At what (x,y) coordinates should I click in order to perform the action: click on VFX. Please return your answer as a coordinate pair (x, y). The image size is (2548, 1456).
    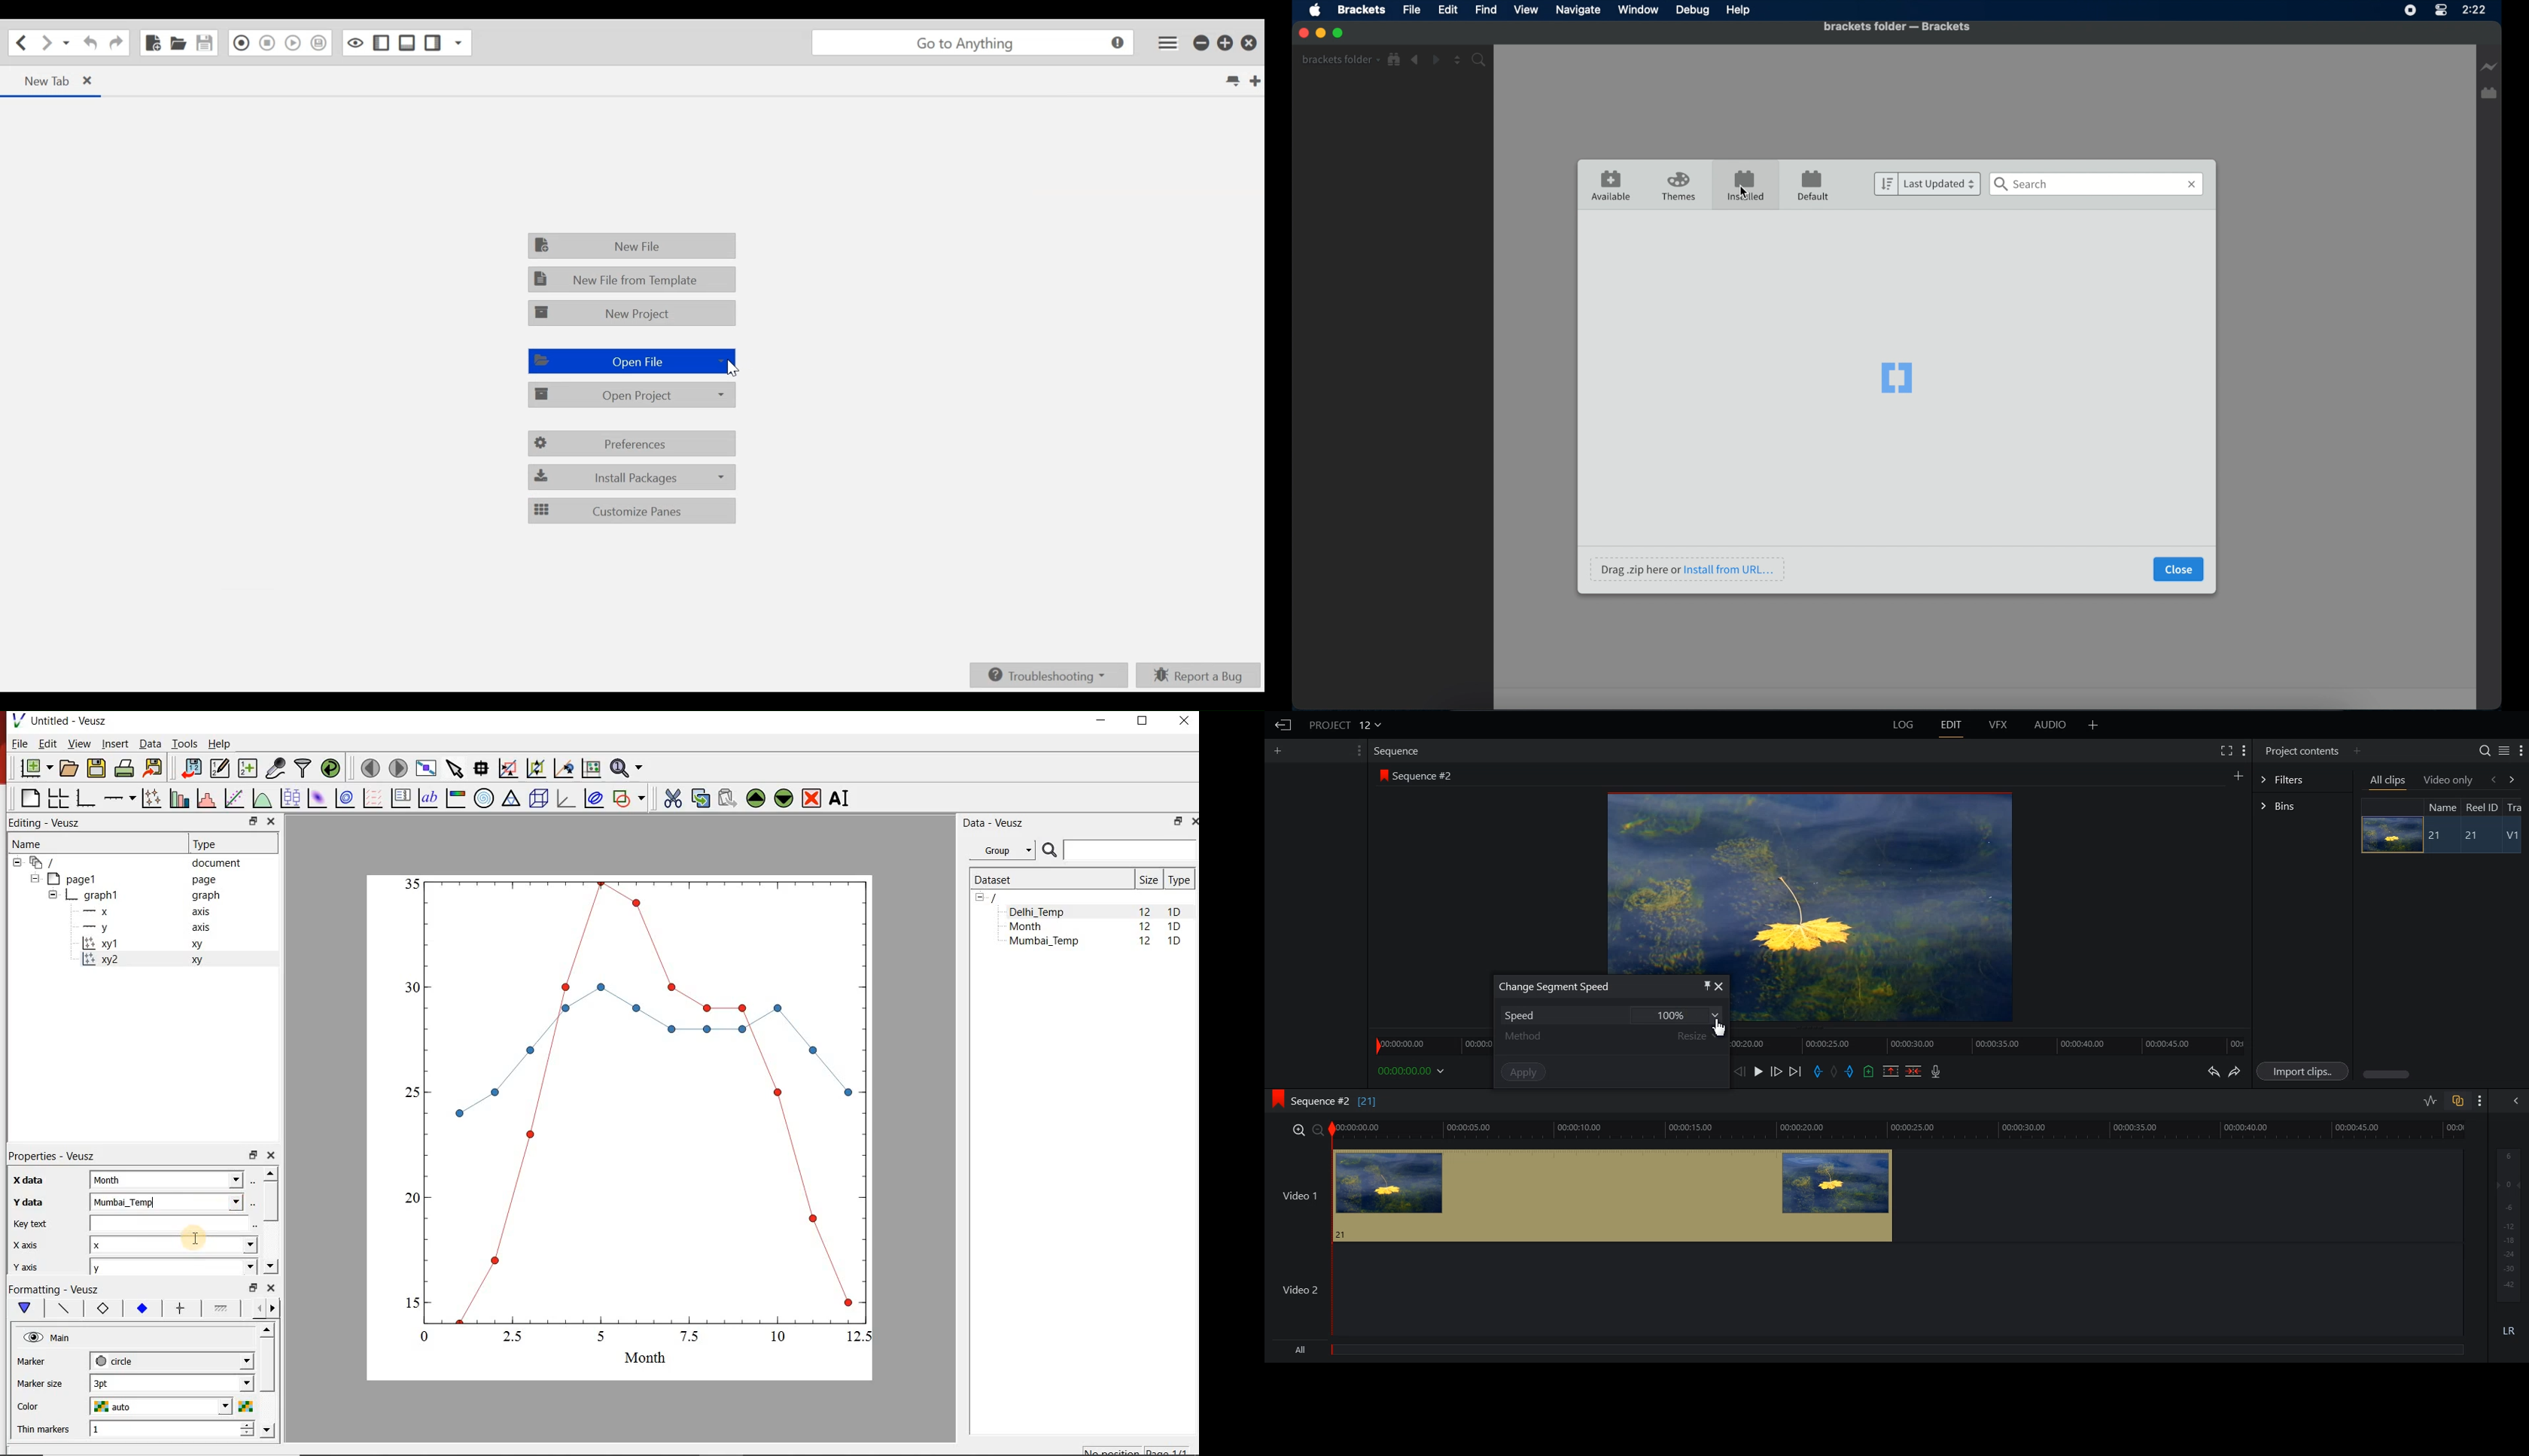
    Looking at the image, I should click on (1999, 725).